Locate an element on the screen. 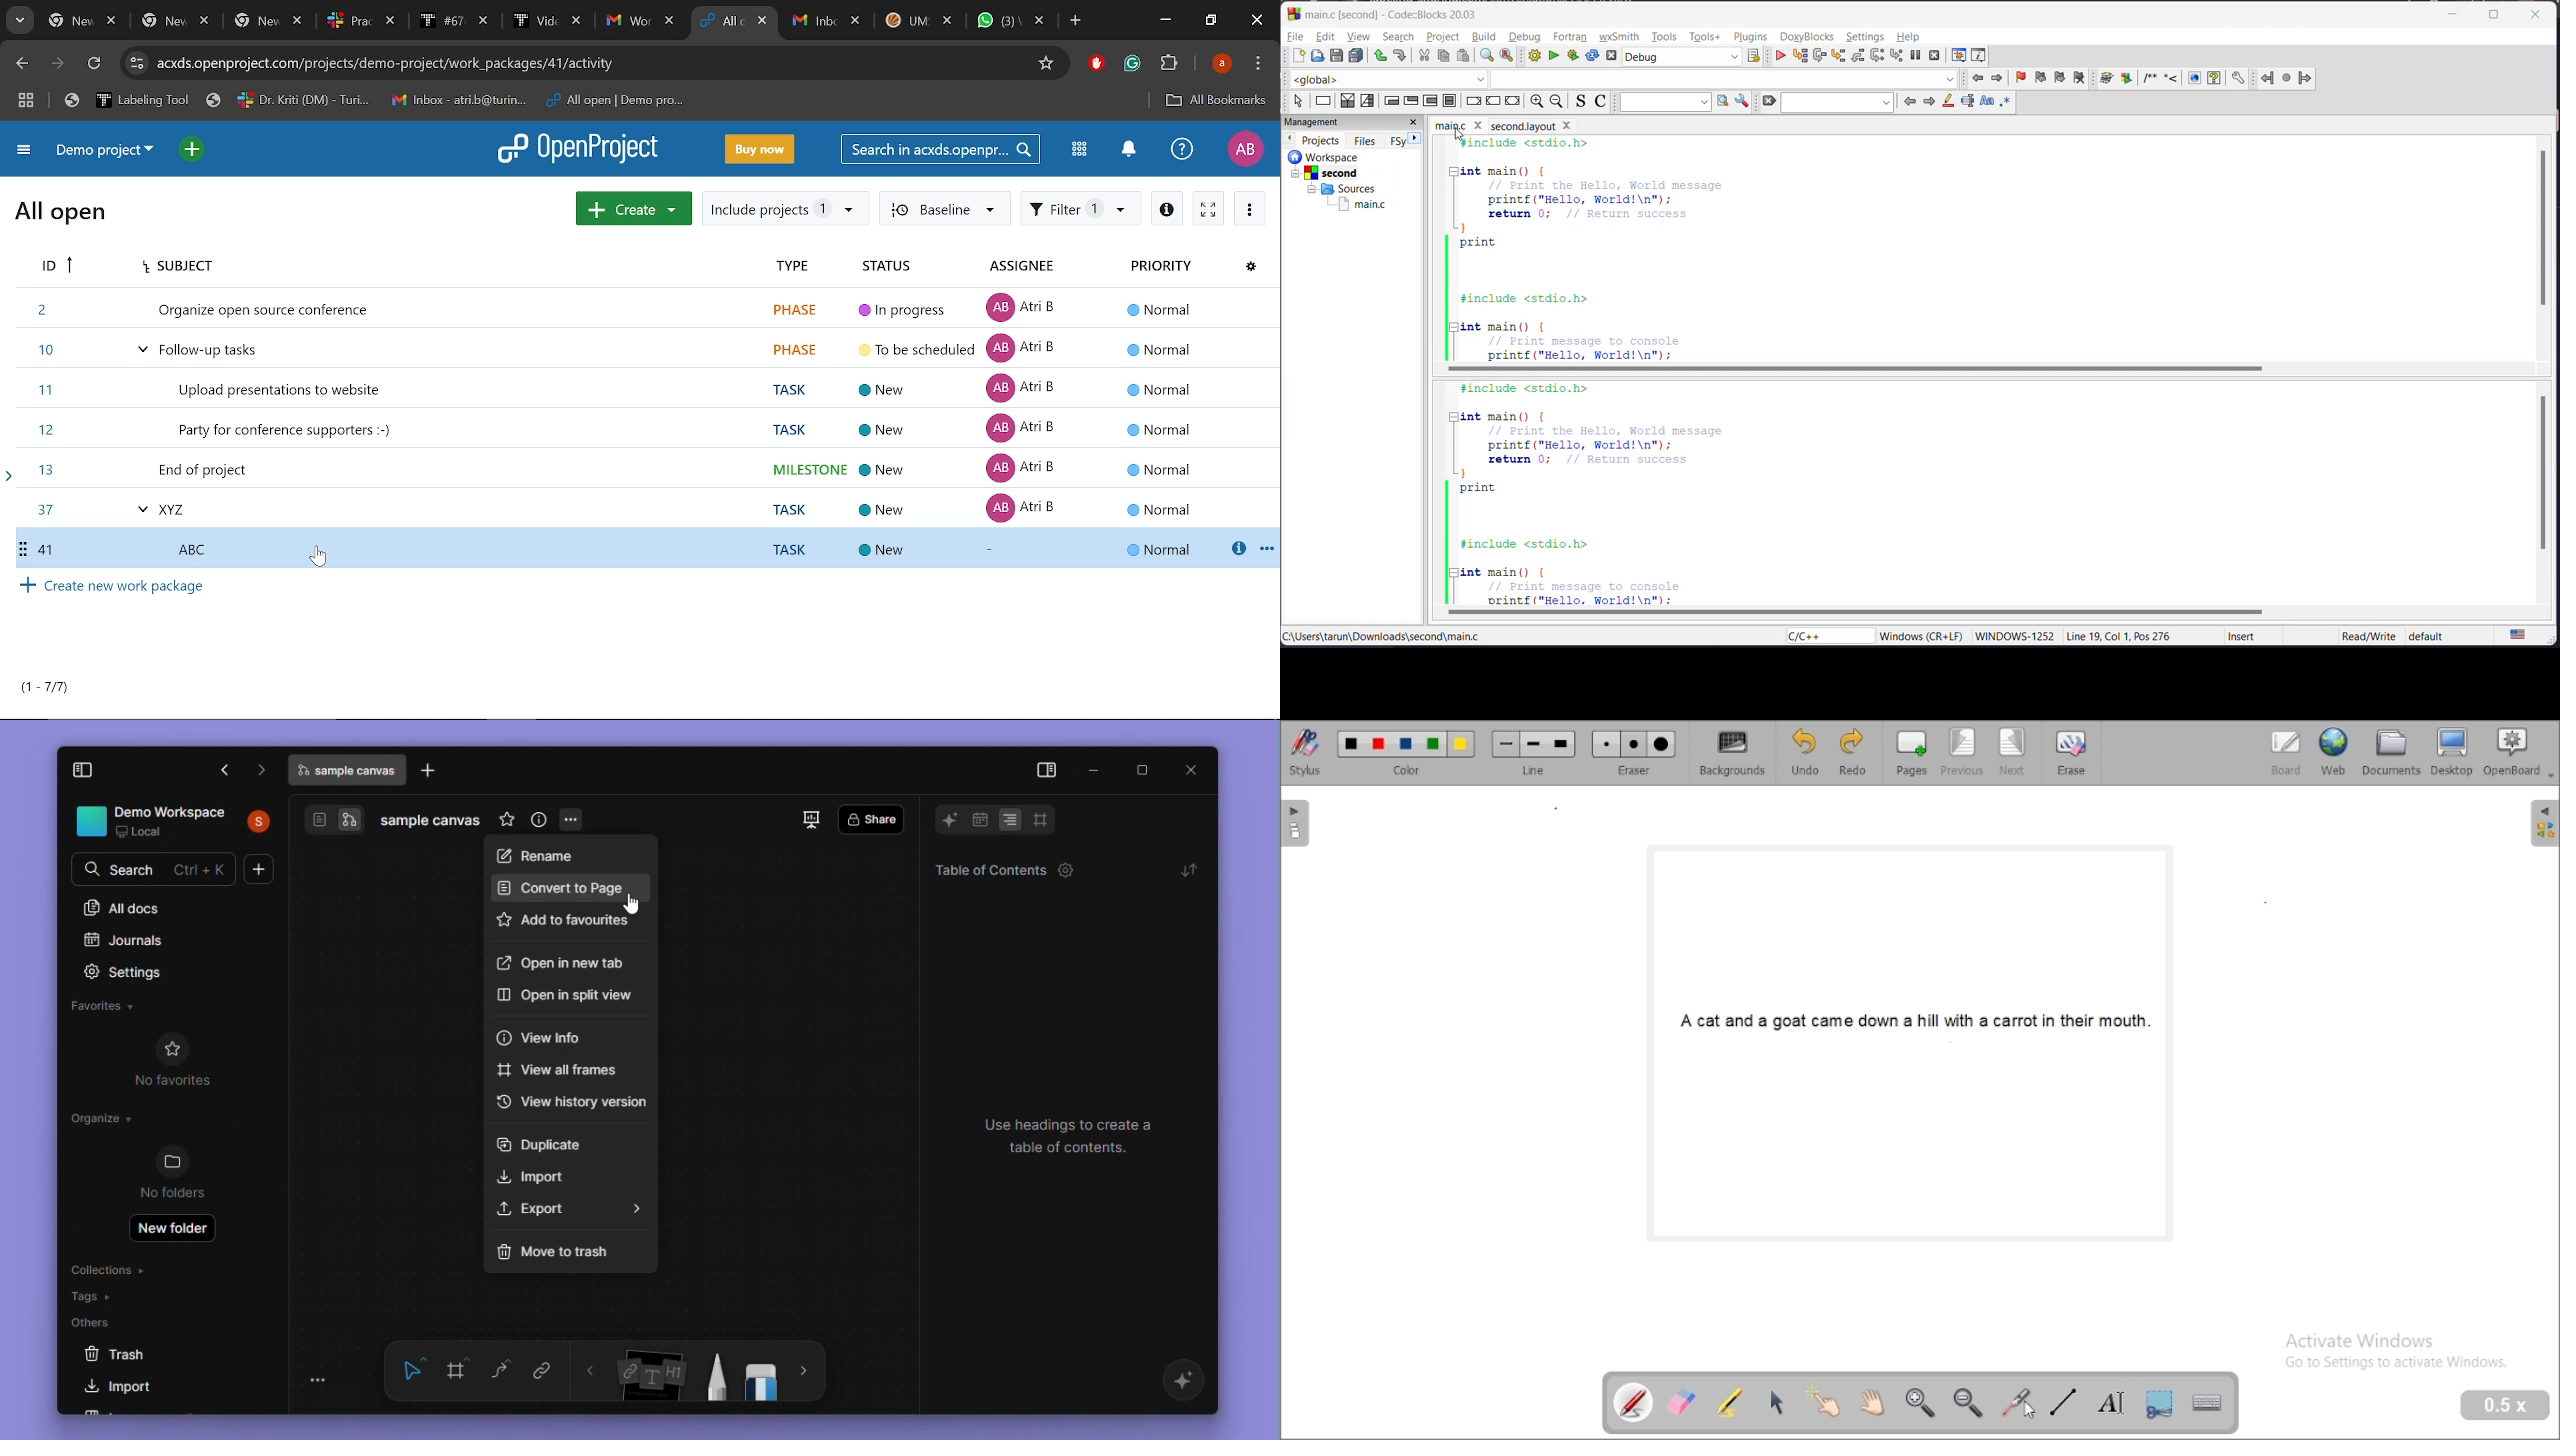 The width and height of the screenshot is (2576, 1456). rebuild is located at coordinates (1592, 56).